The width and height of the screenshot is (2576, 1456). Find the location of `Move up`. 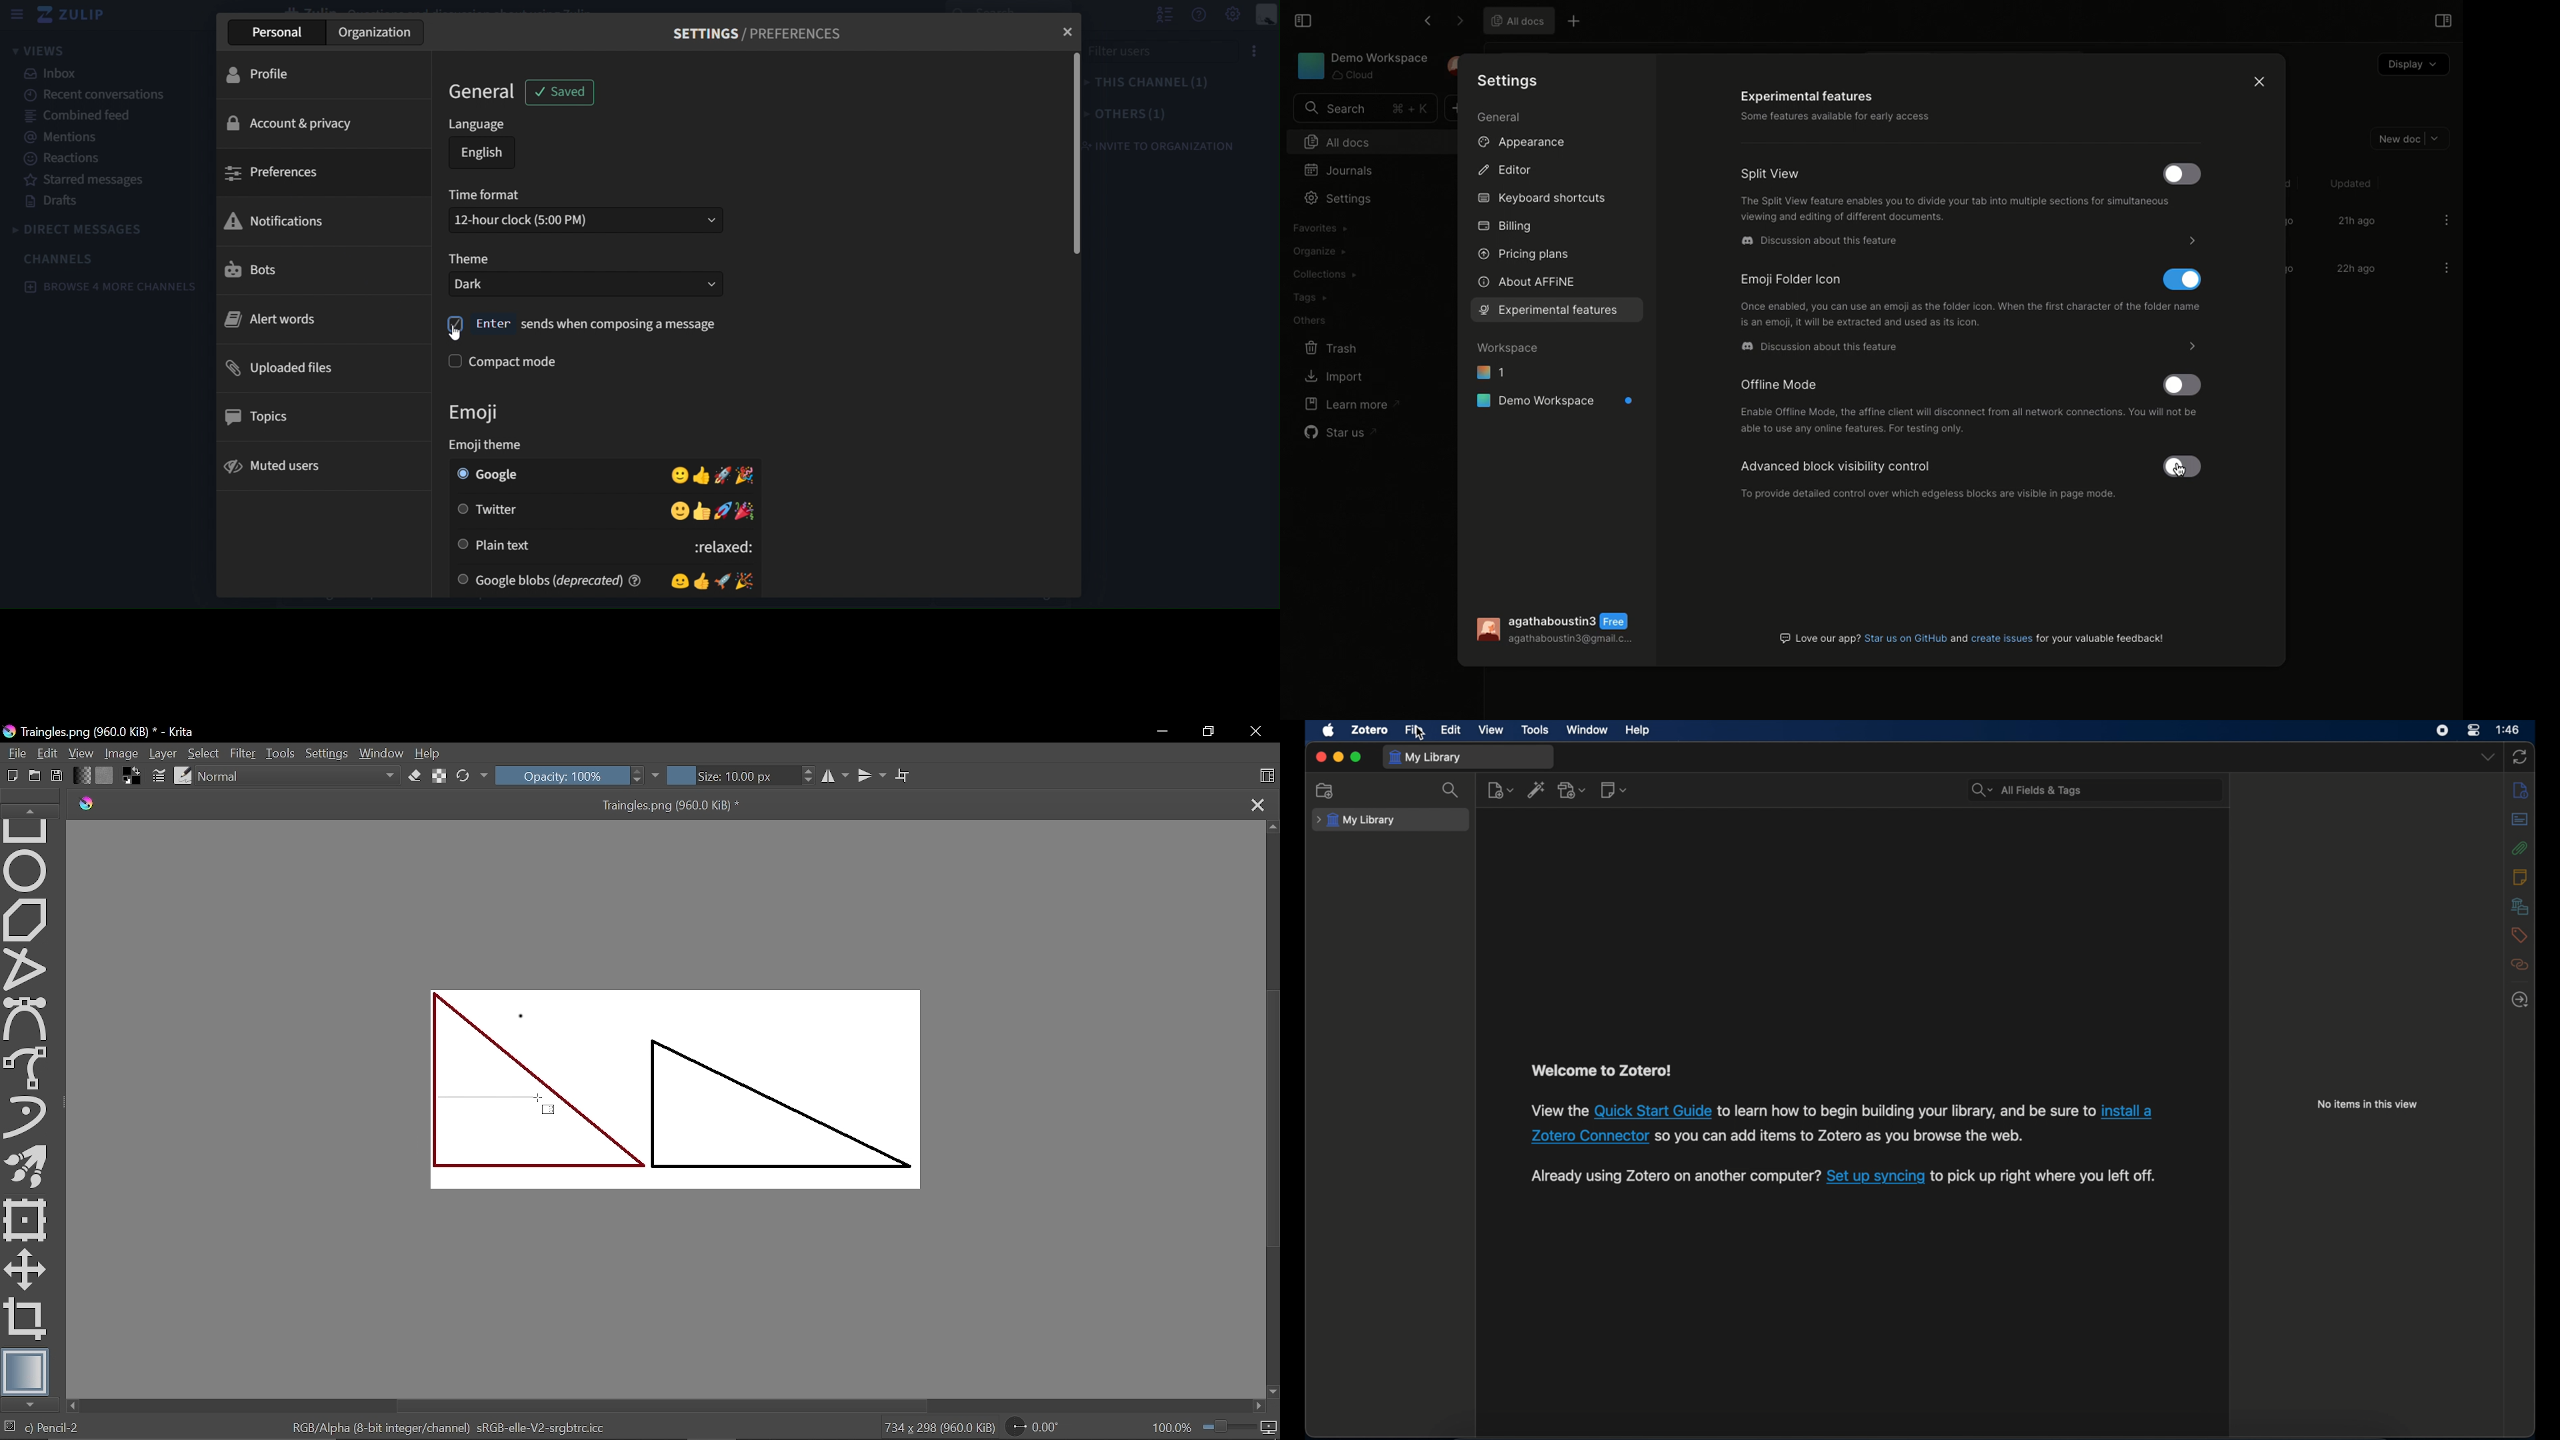

Move up is located at coordinates (1272, 827).